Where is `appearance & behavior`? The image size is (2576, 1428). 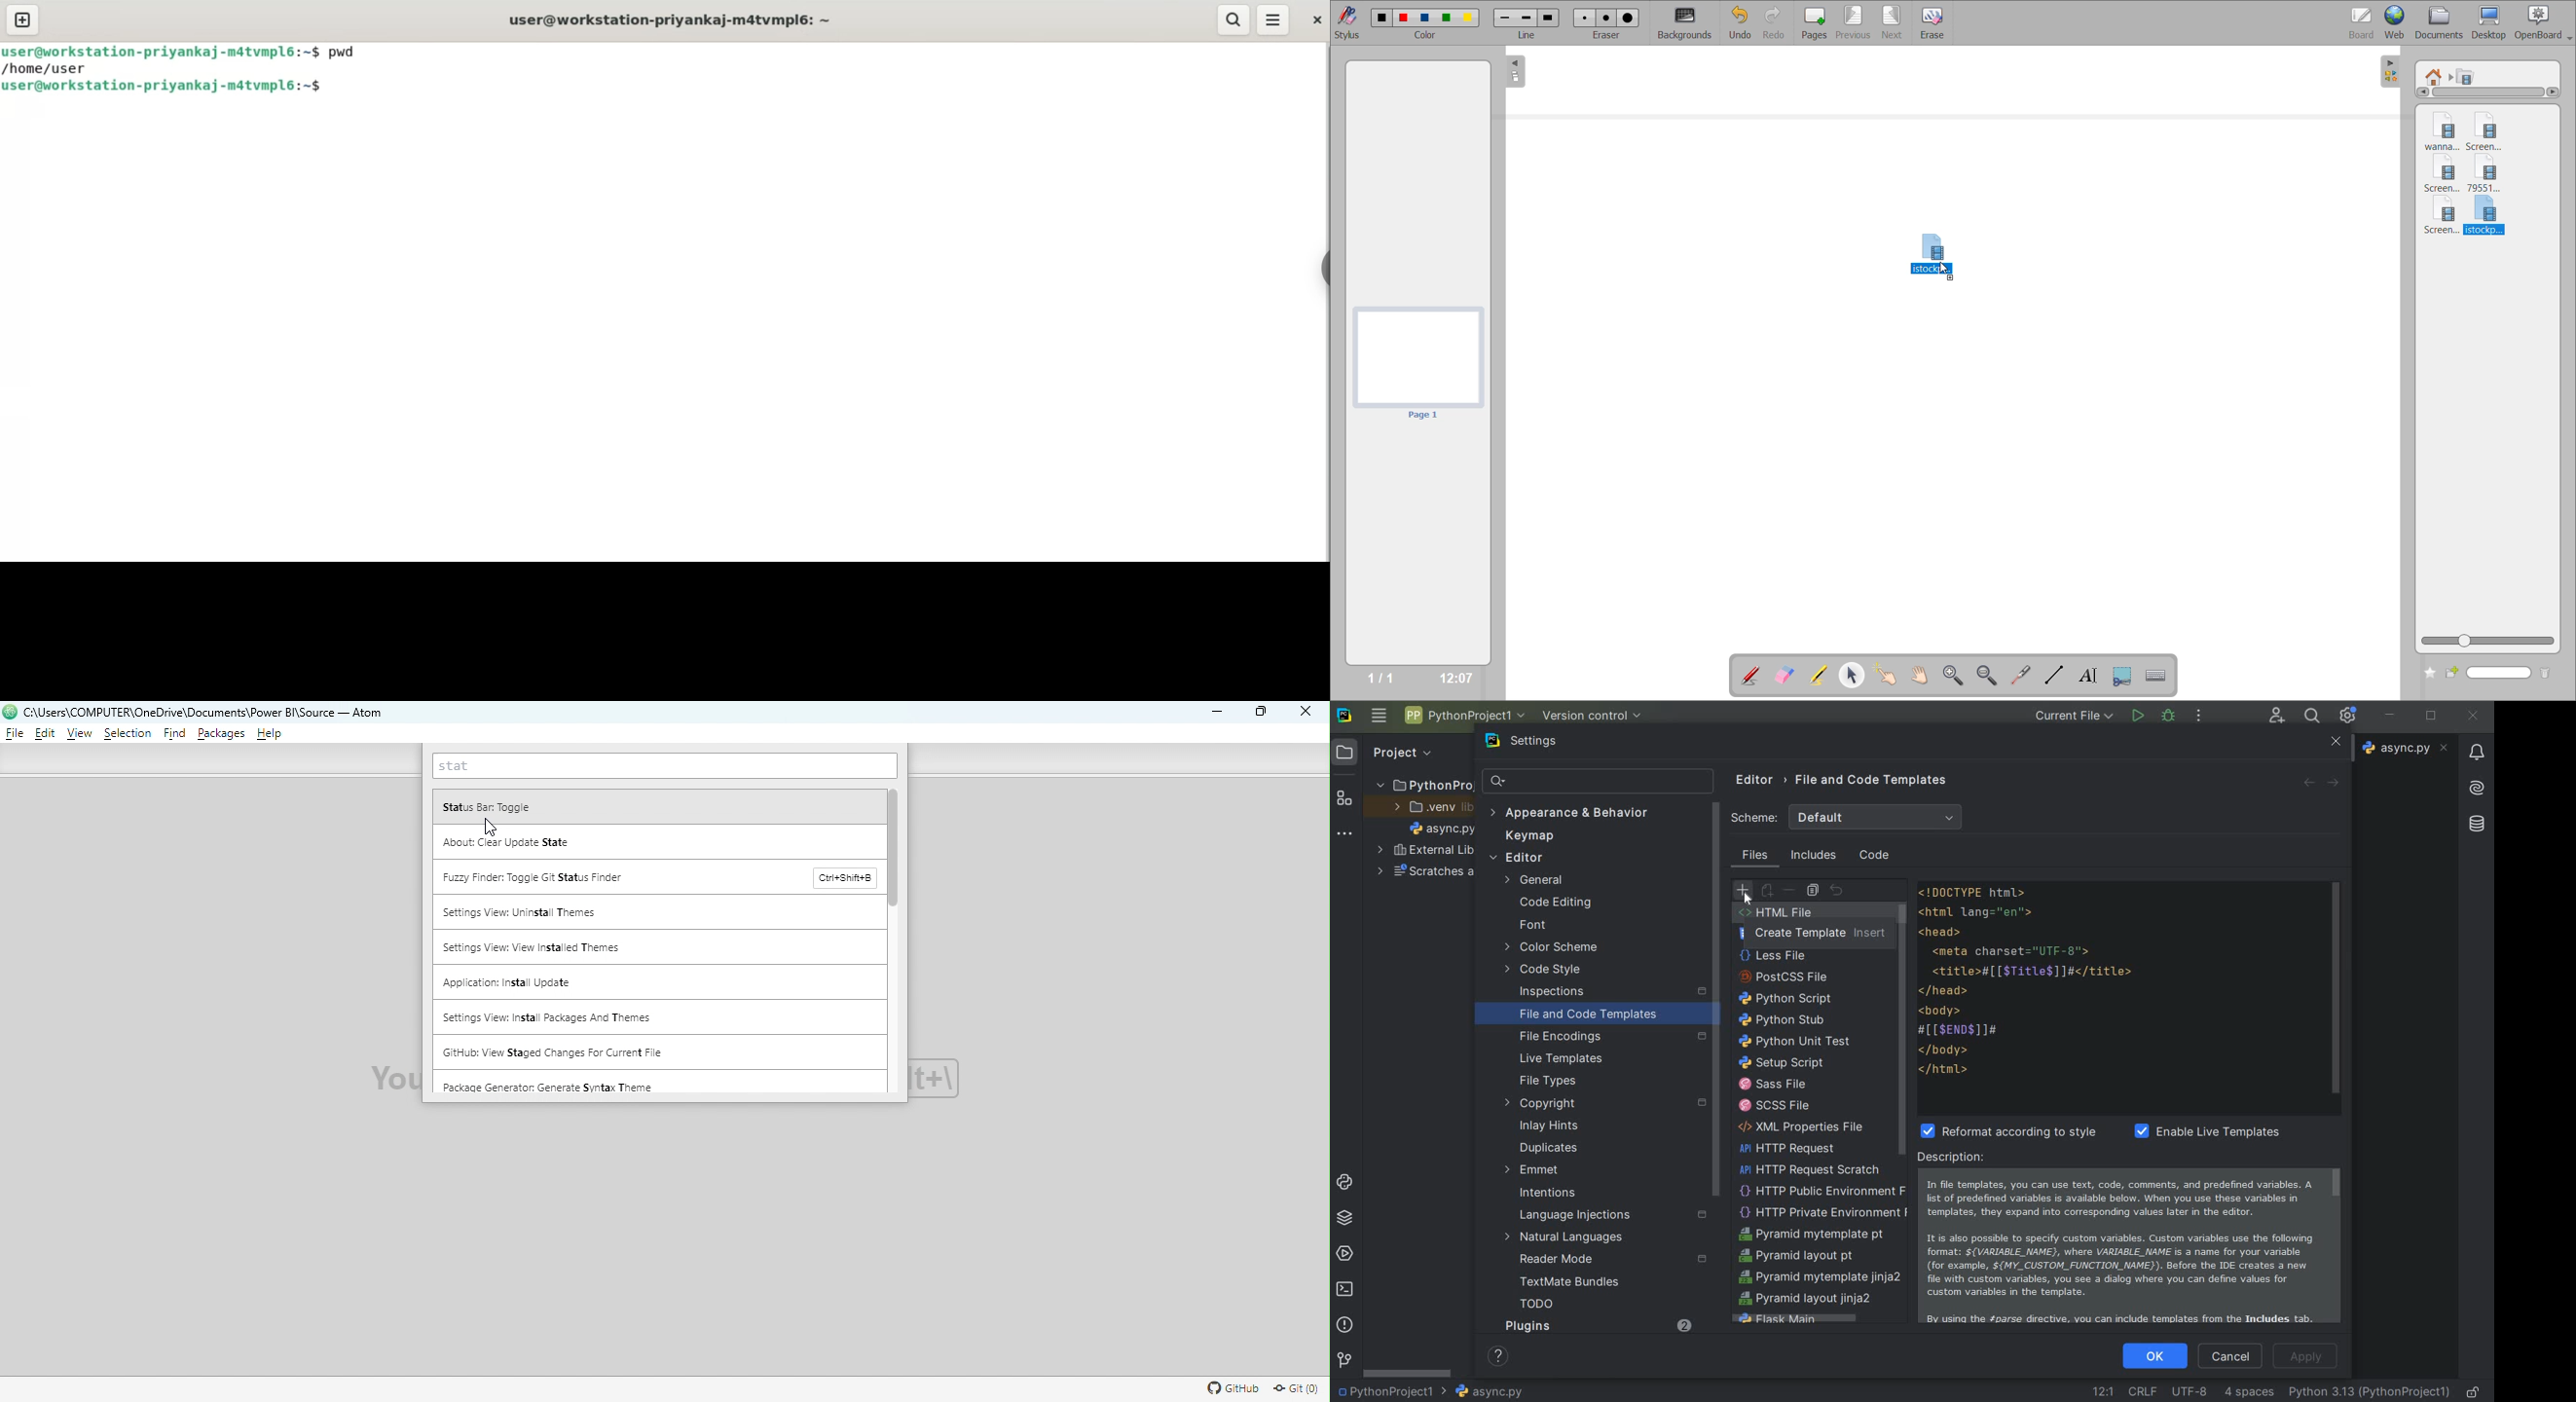
appearance & behavior is located at coordinates (1568, 813).